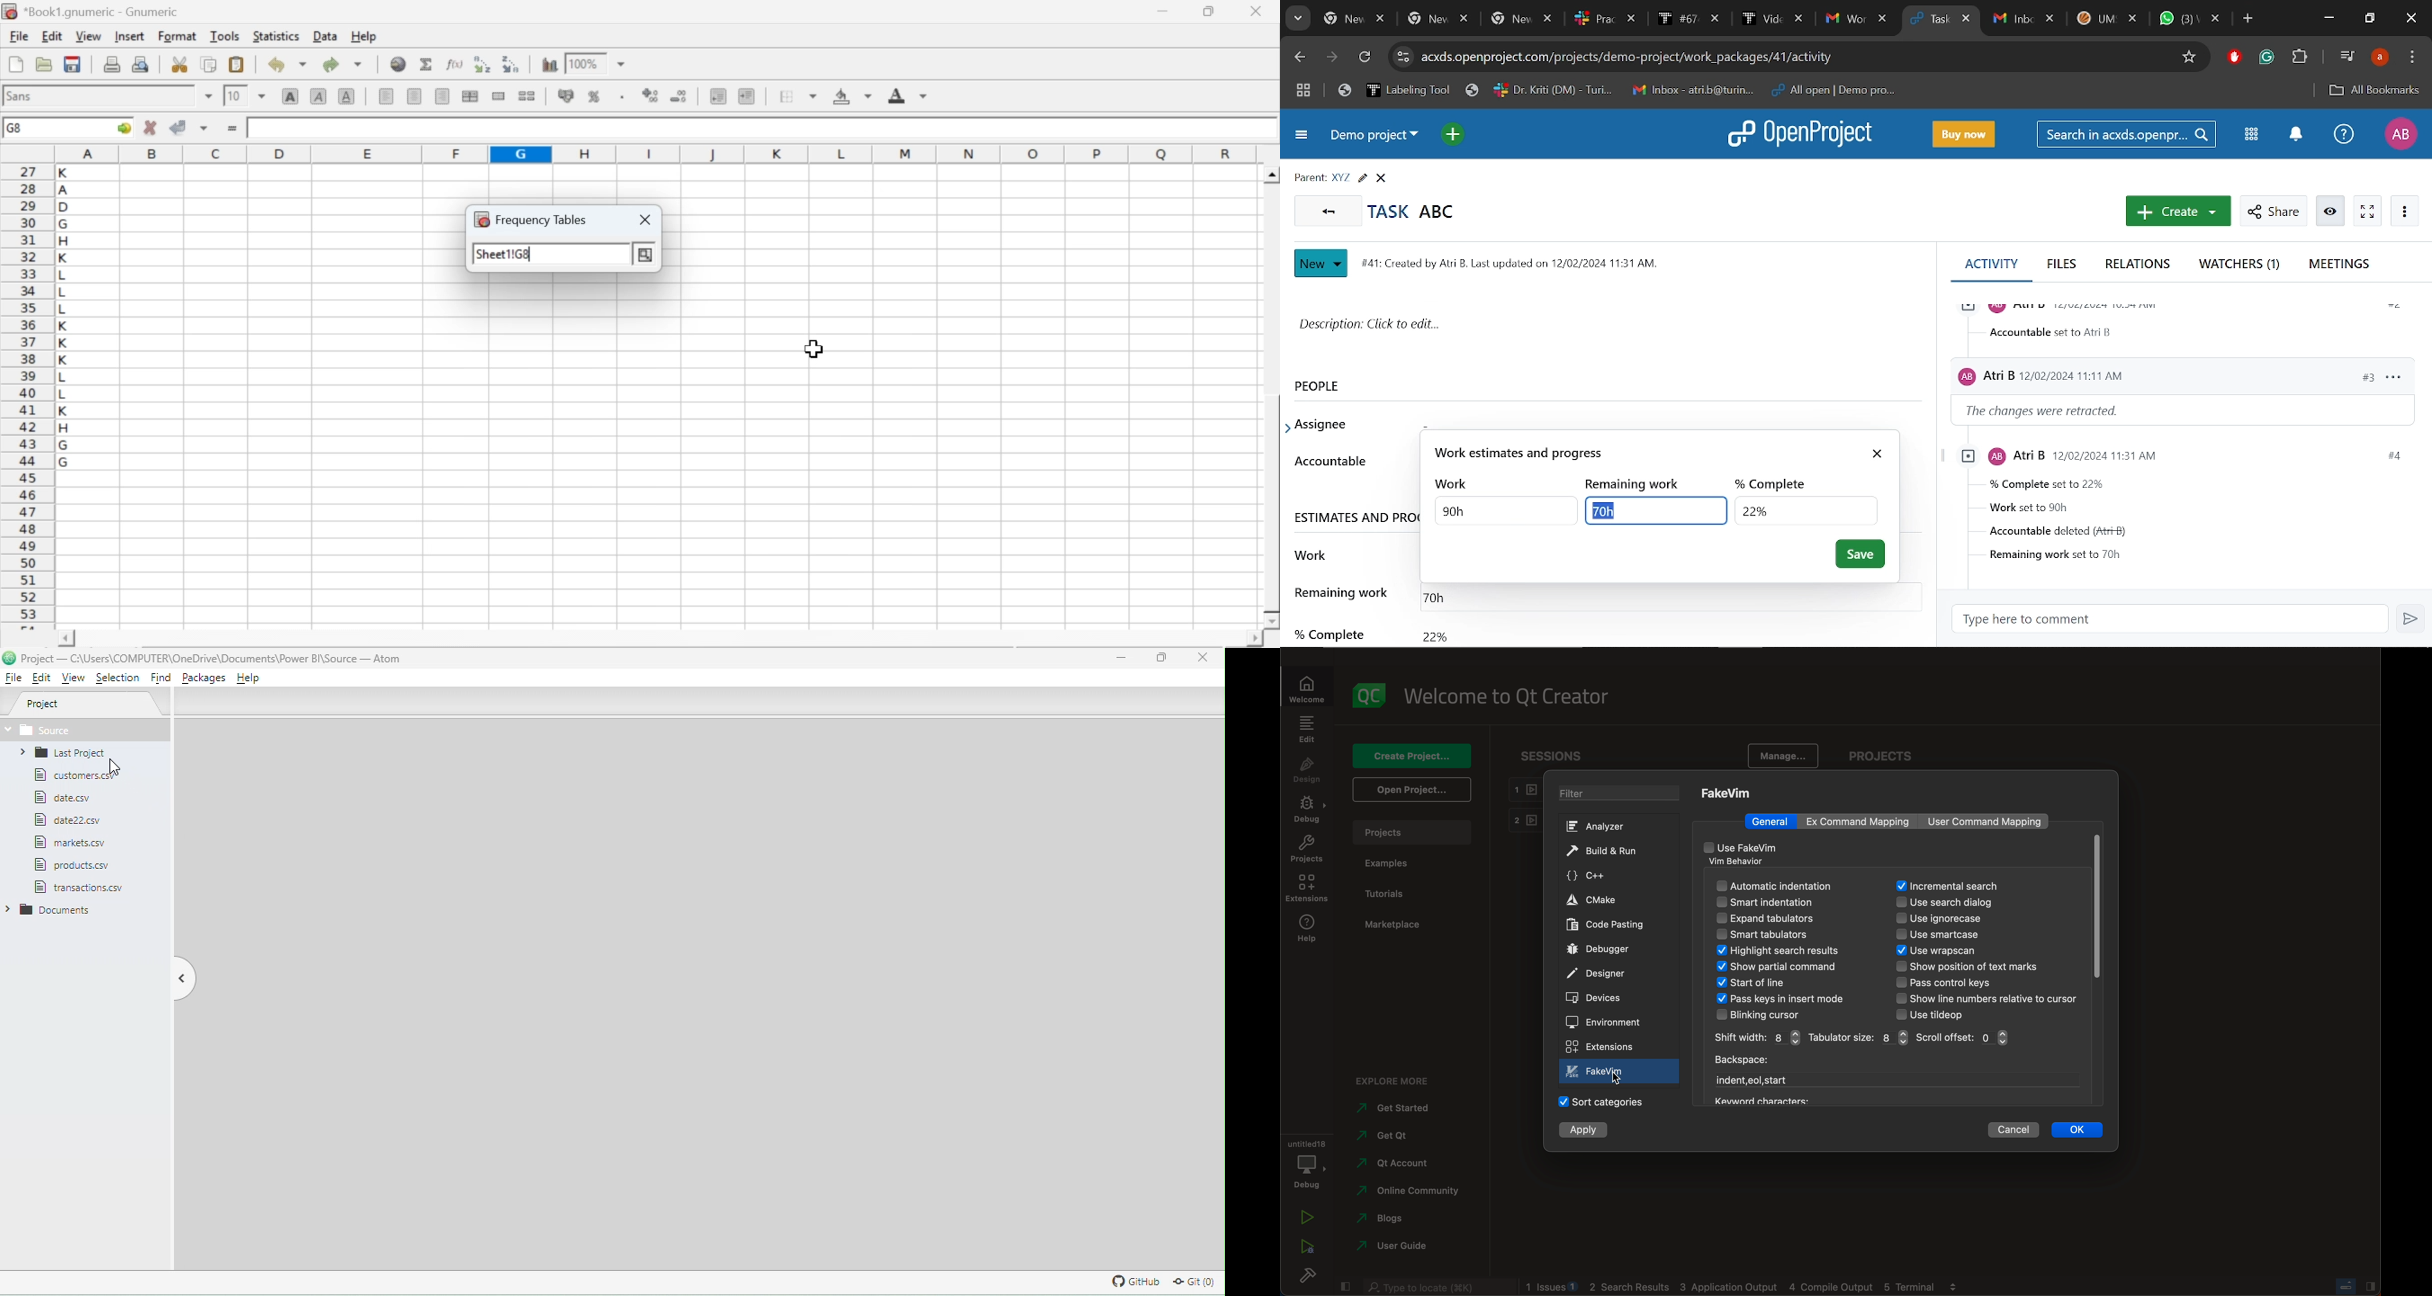 This screenshot has width=2436, height=1316. Describe the element at coordinates (1159, 660) in the screenshot. I see `Maximize` at that location.